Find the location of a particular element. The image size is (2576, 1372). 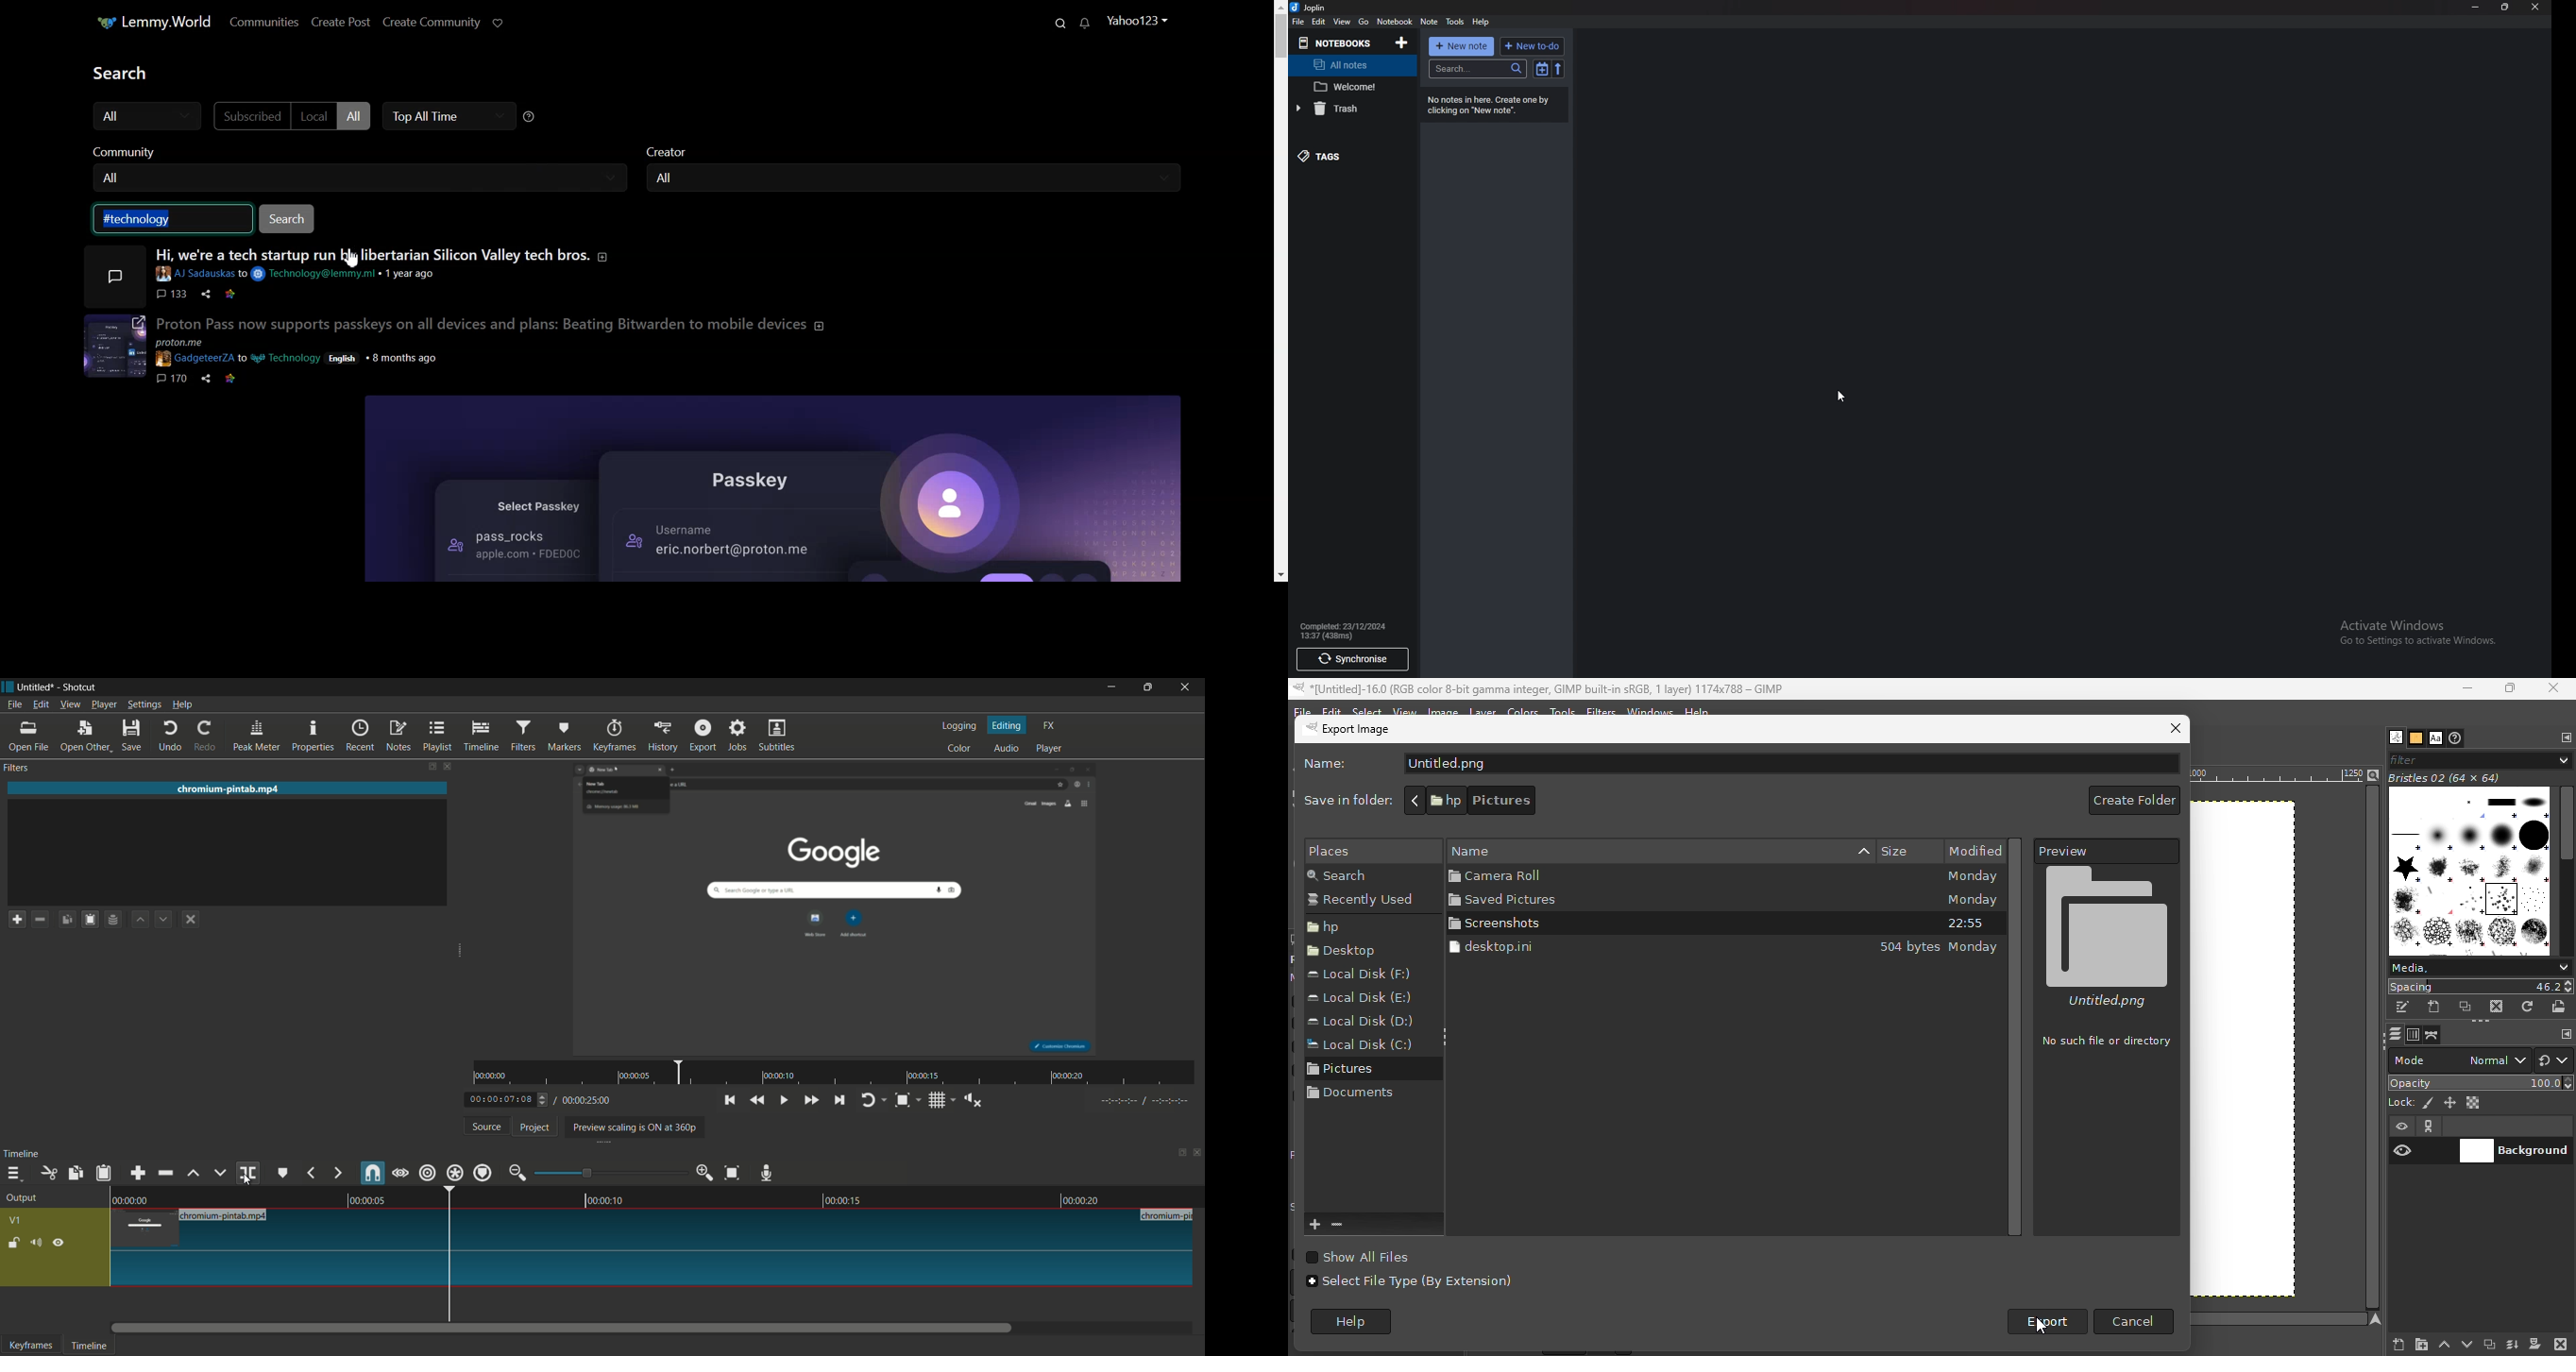

Open brush as image is located at coordinates (2560, 1006).